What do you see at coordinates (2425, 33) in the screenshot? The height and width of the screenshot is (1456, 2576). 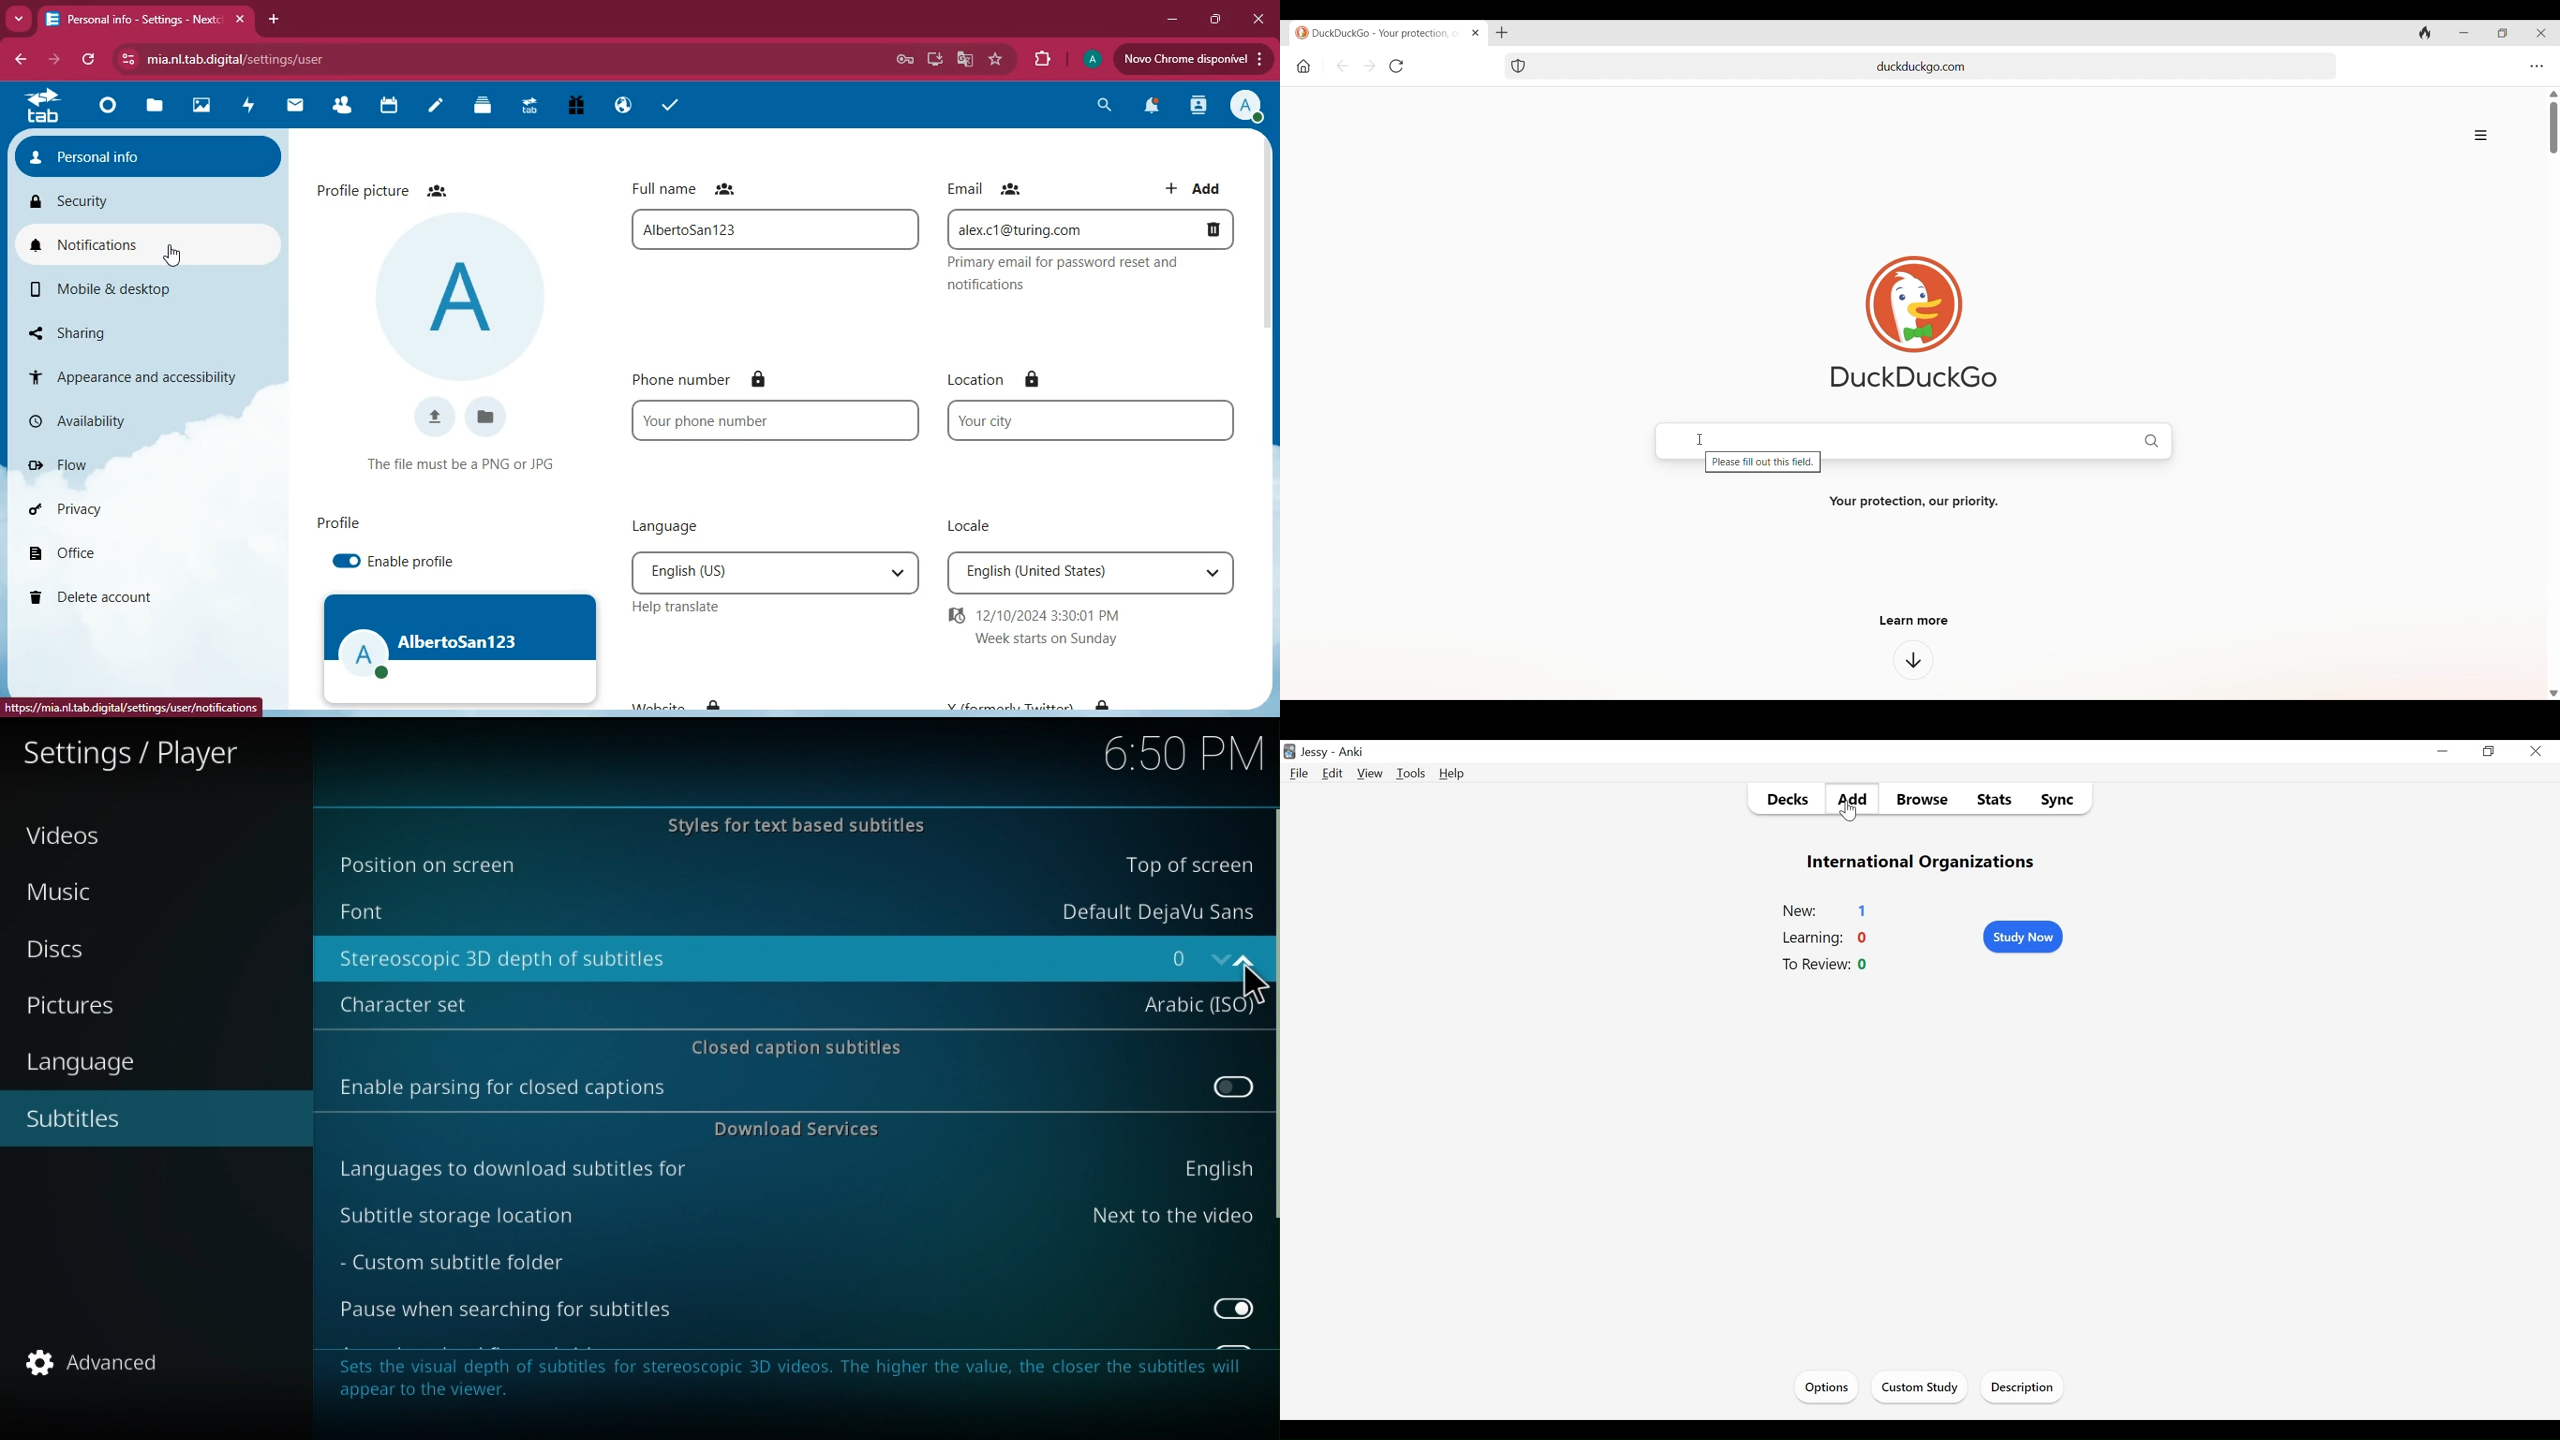 I see `Clear history` at bounding box center [2425, 33].